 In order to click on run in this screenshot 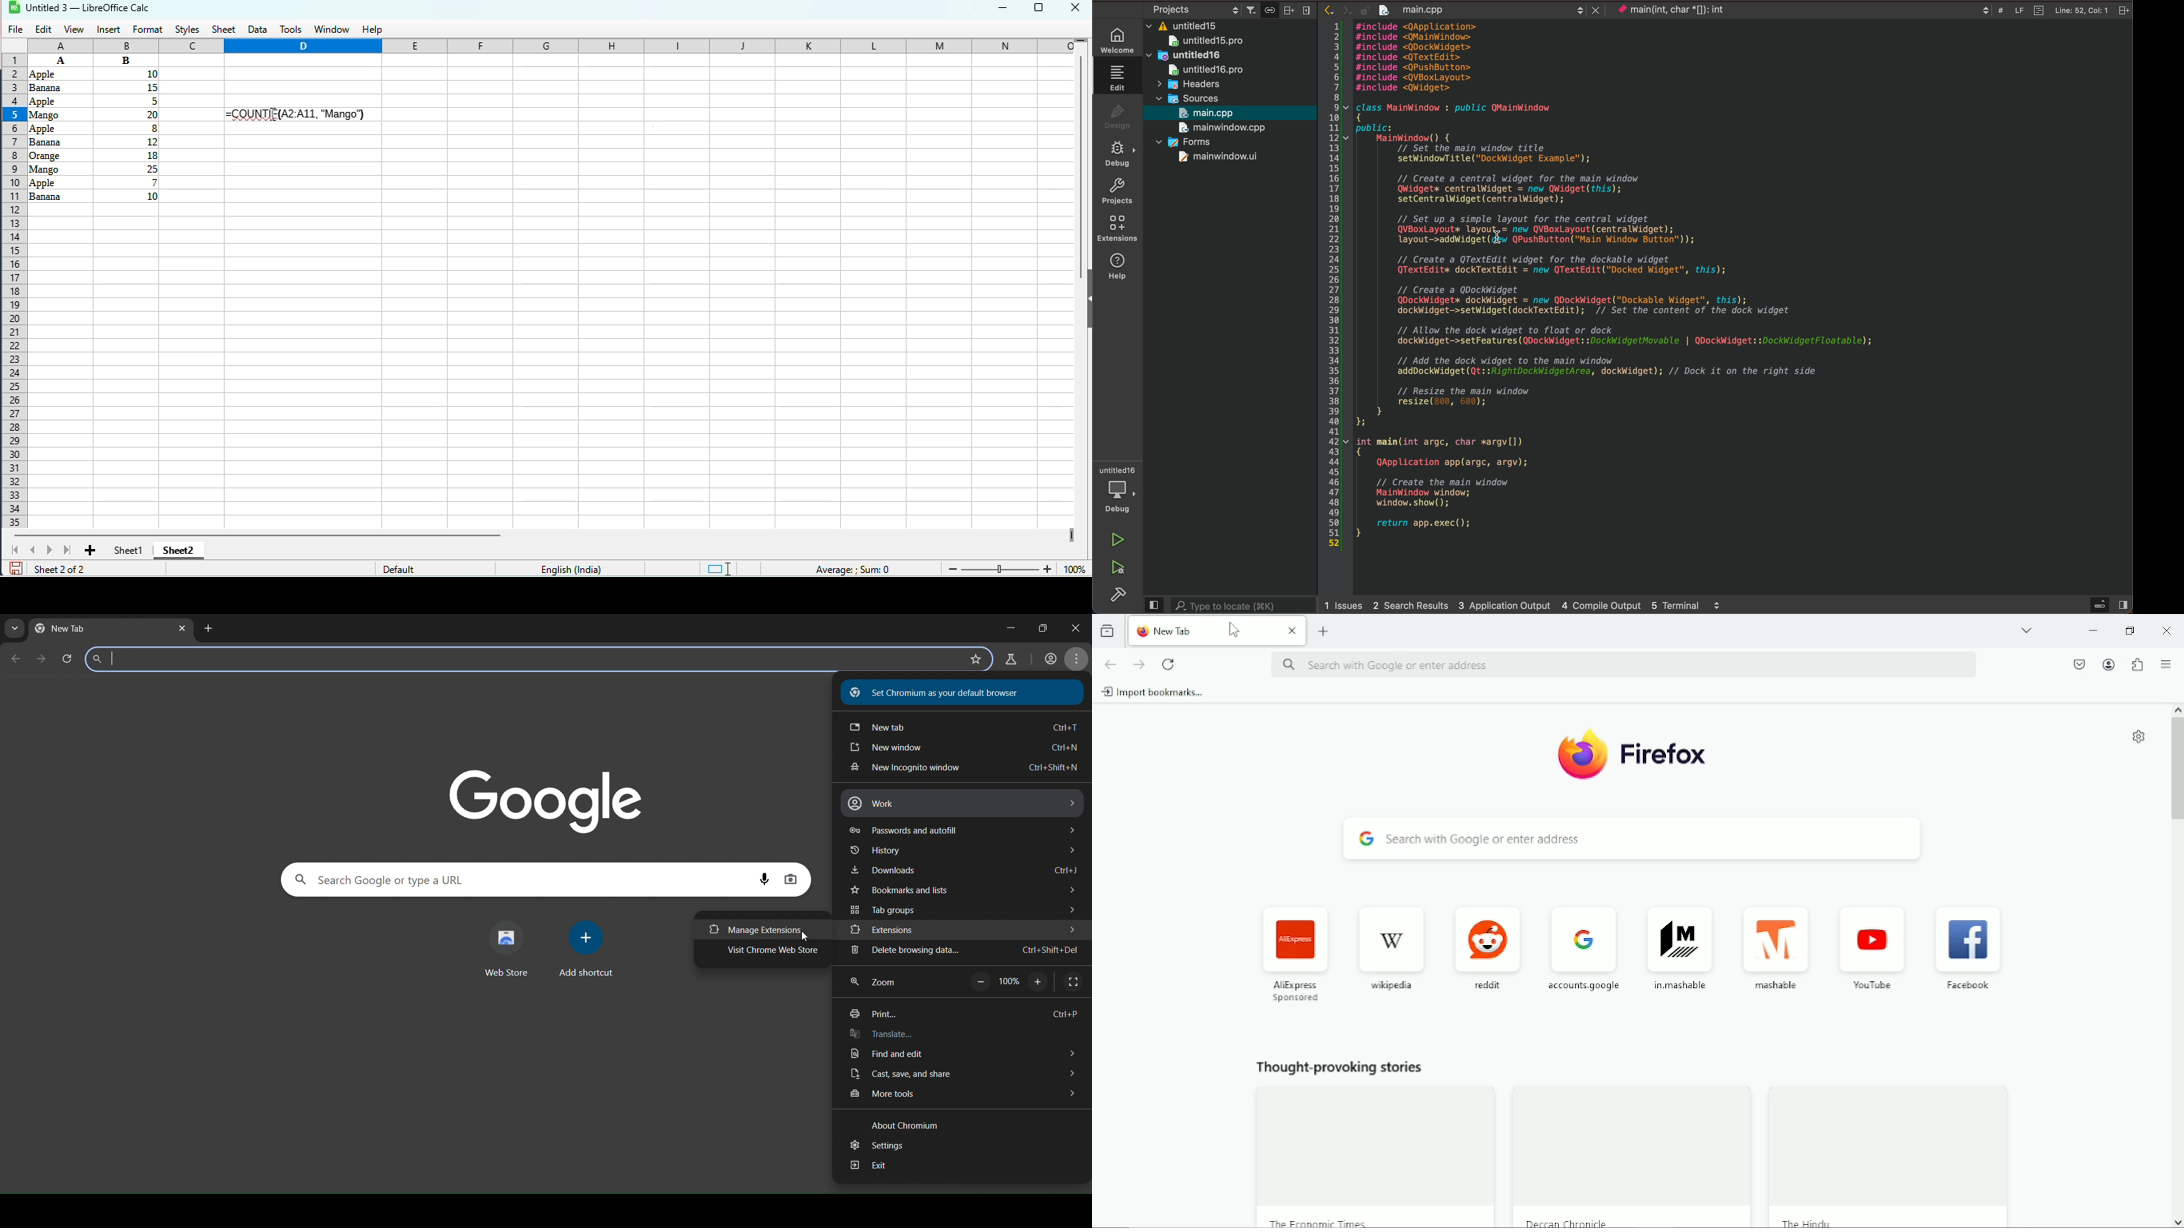, I will do `click(1117, 539)`.